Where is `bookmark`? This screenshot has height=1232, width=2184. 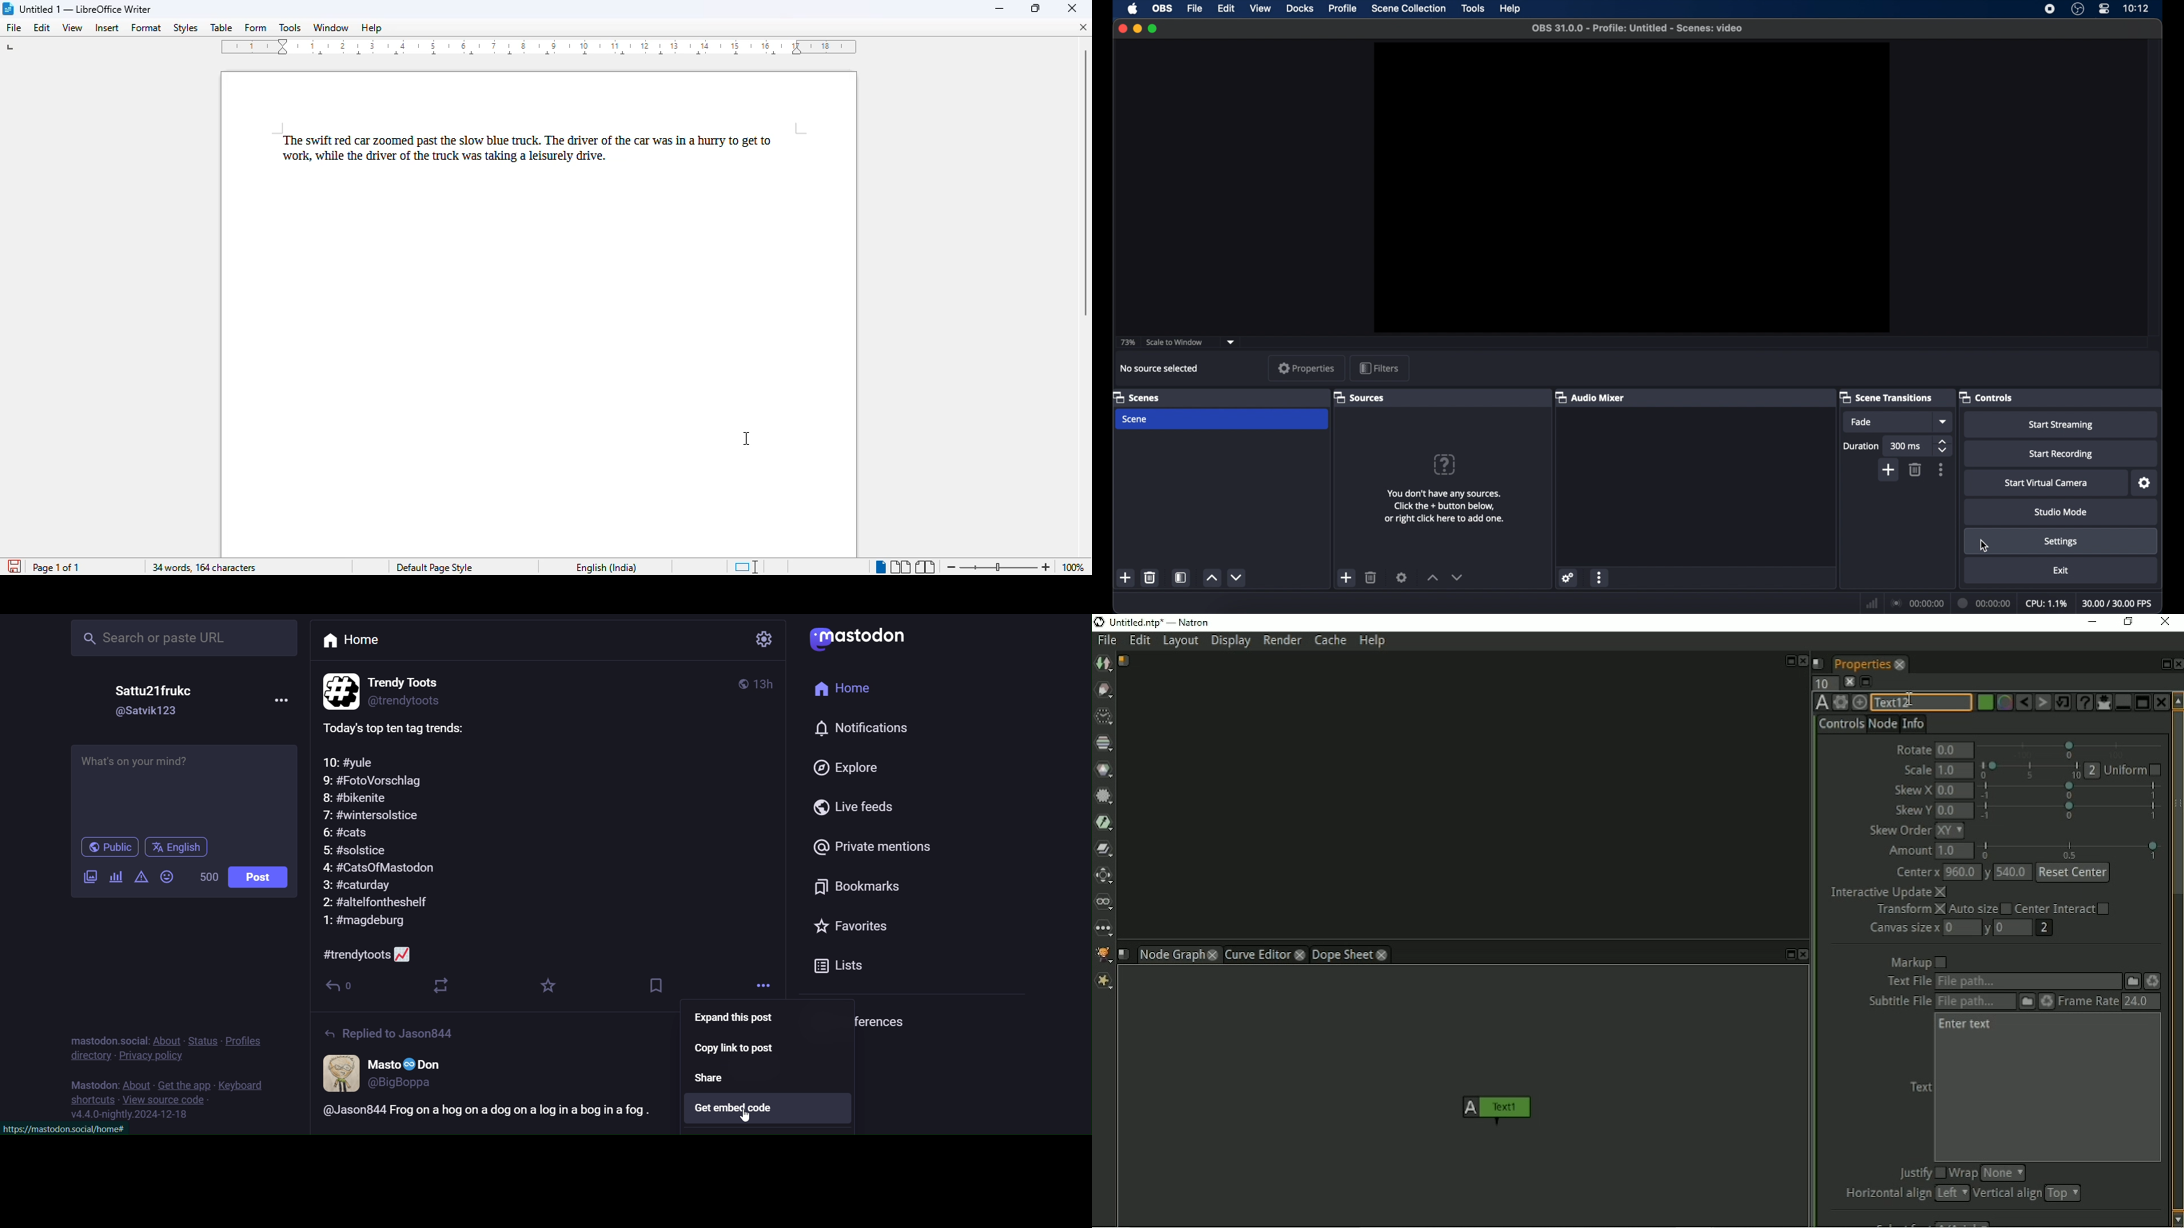 bookmark is located at coordinates (660, 988).